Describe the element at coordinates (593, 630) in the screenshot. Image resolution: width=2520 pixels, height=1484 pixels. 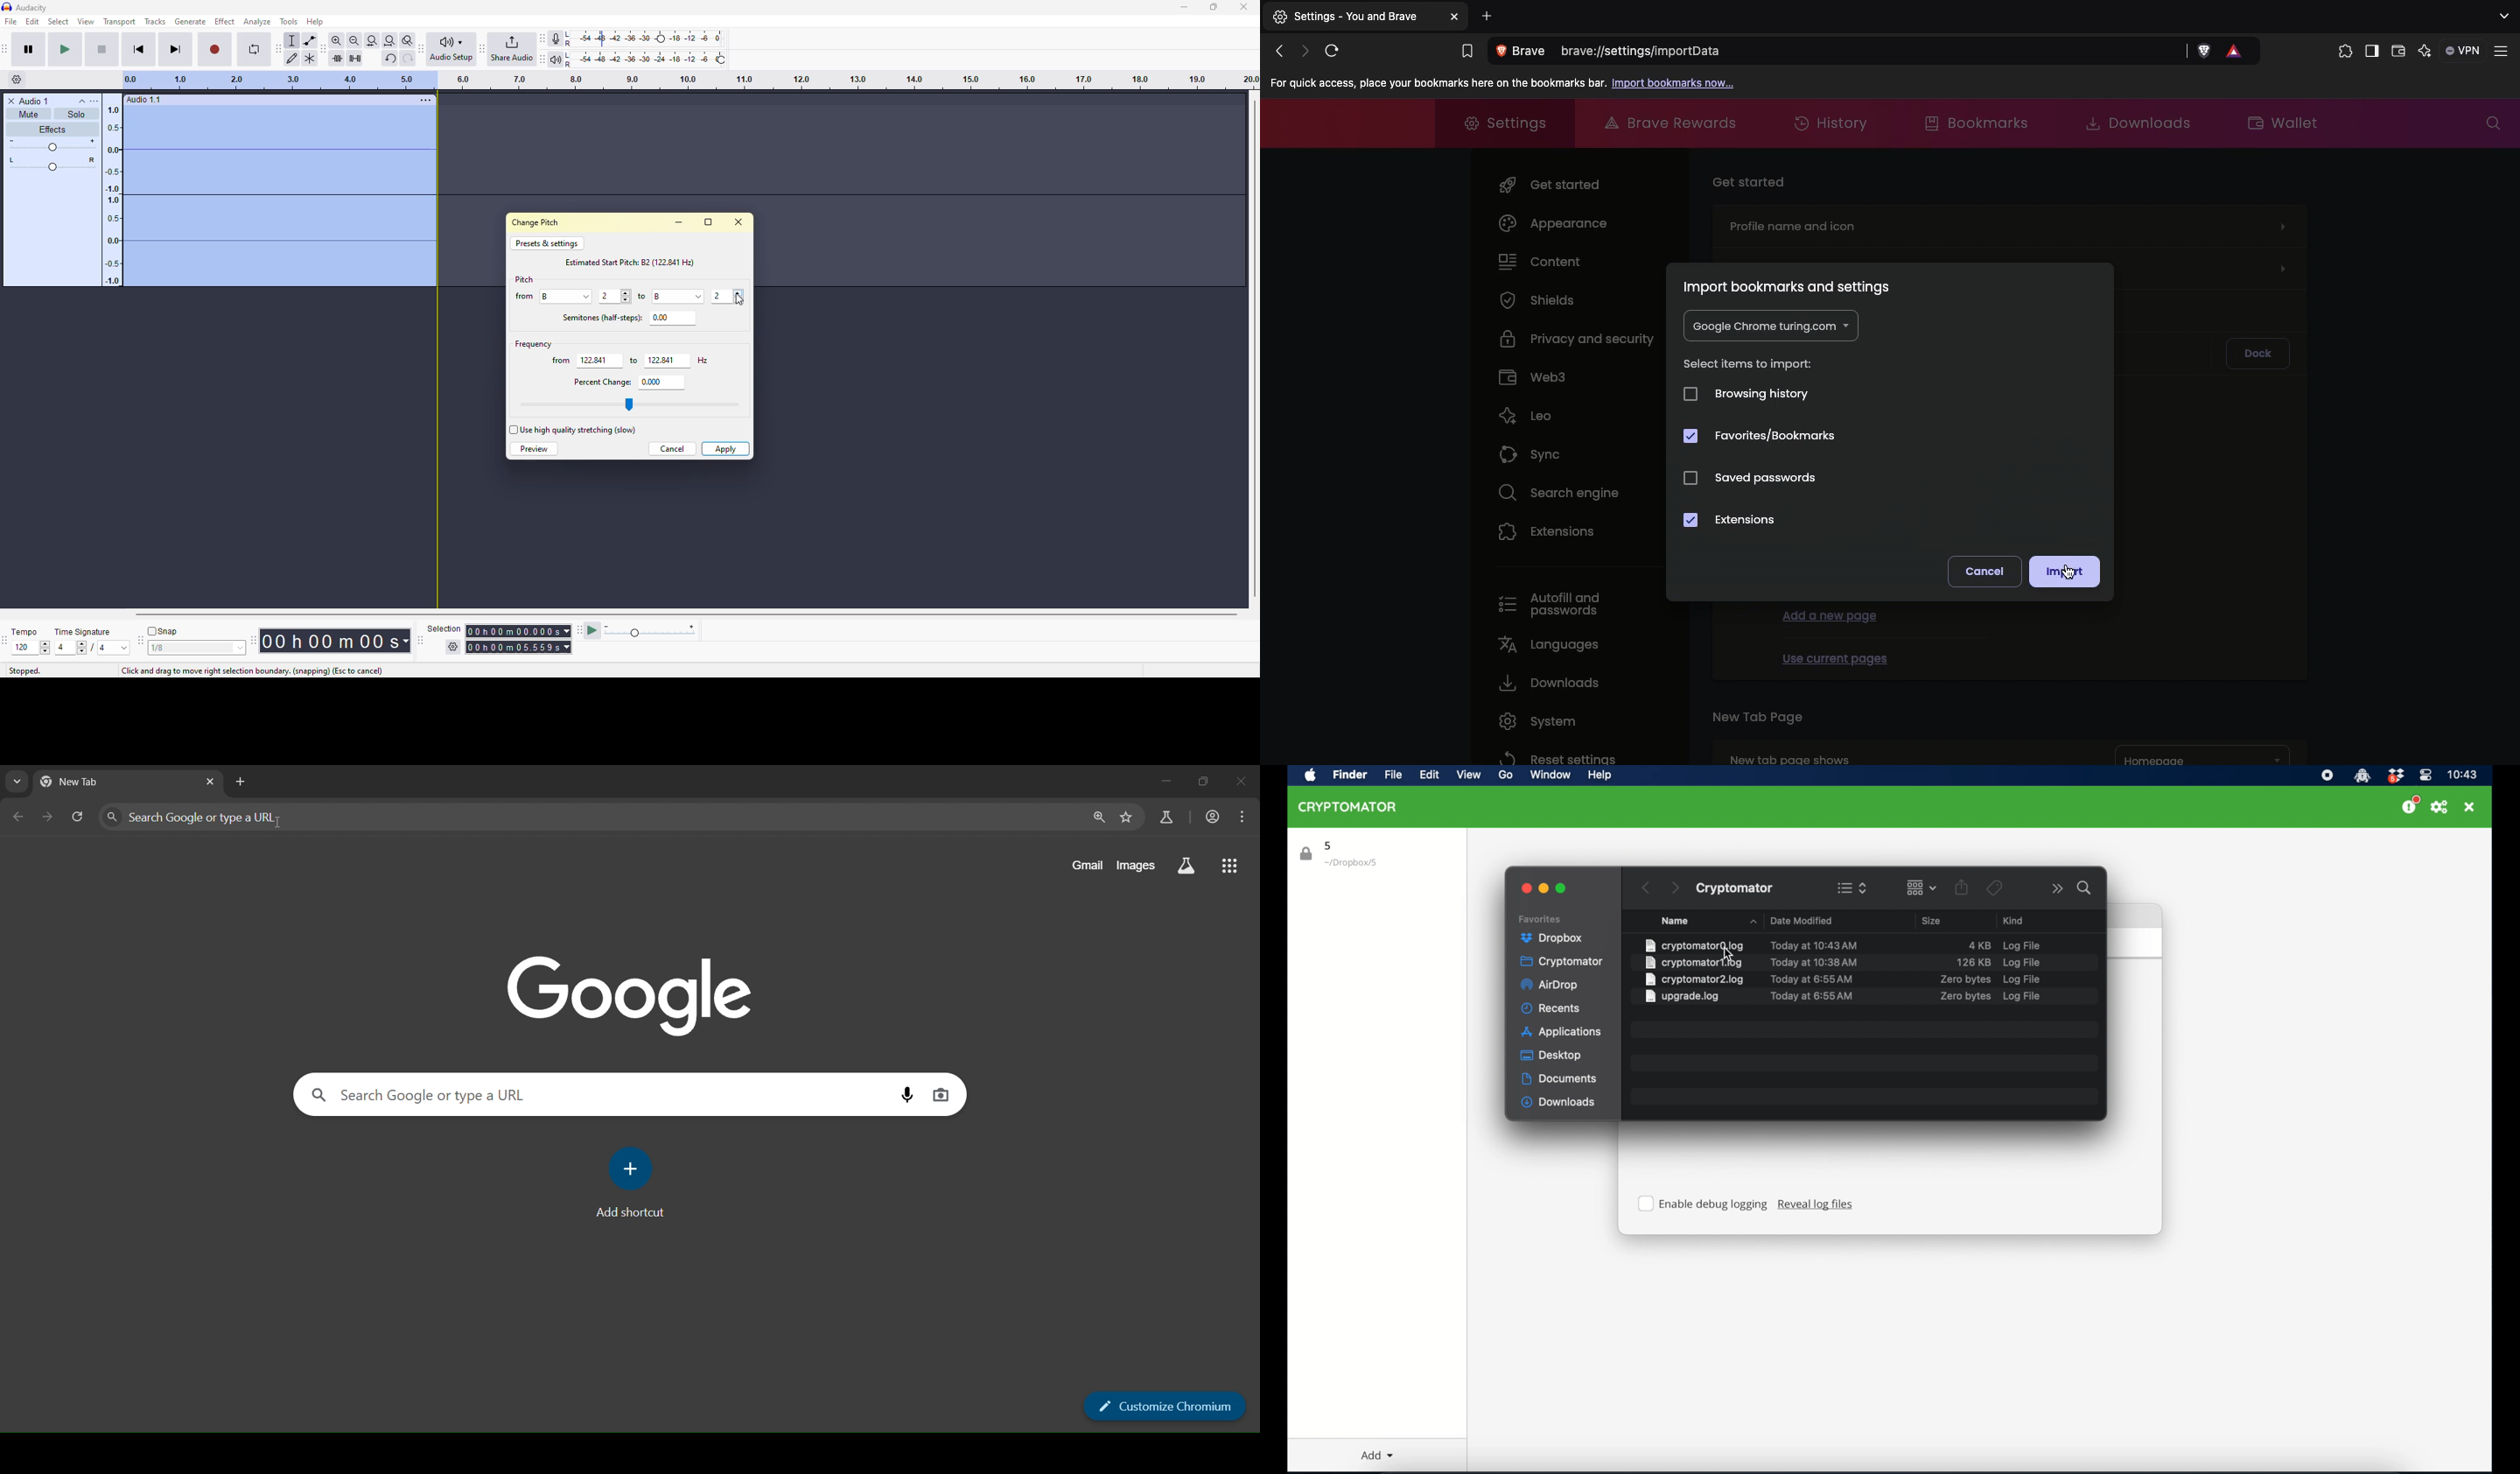
I see `play at speed` at that location.